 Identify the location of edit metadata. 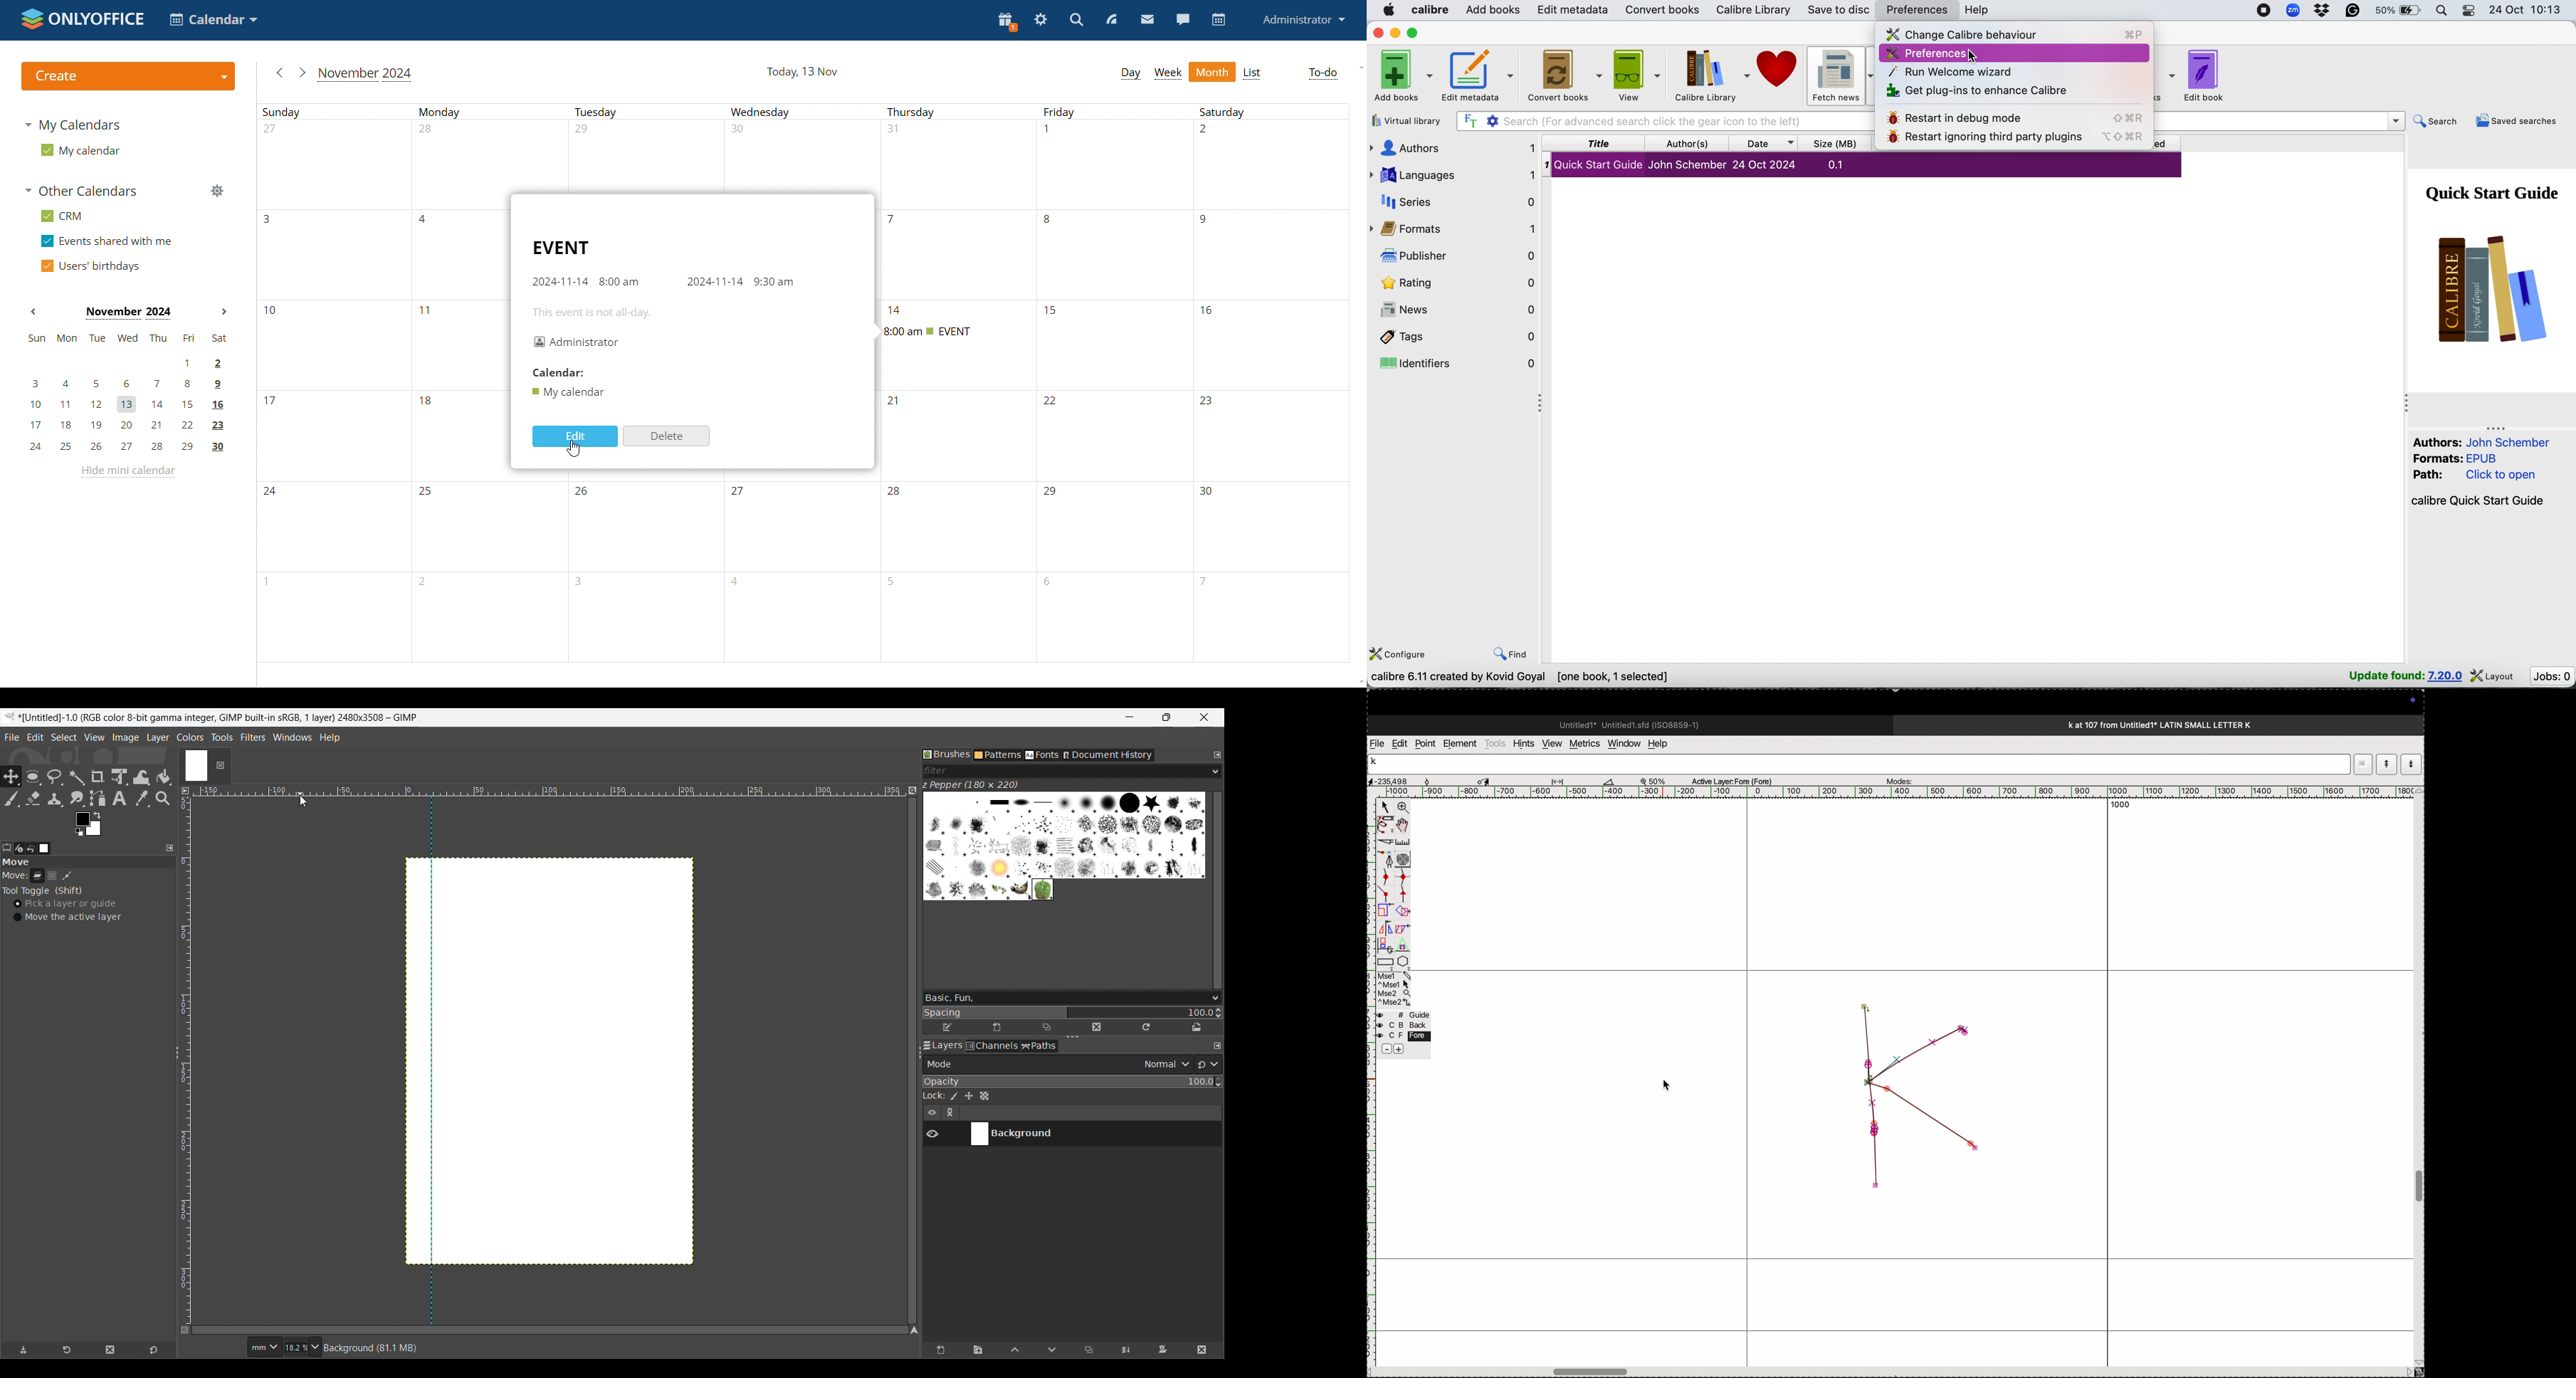
(1571, 11).